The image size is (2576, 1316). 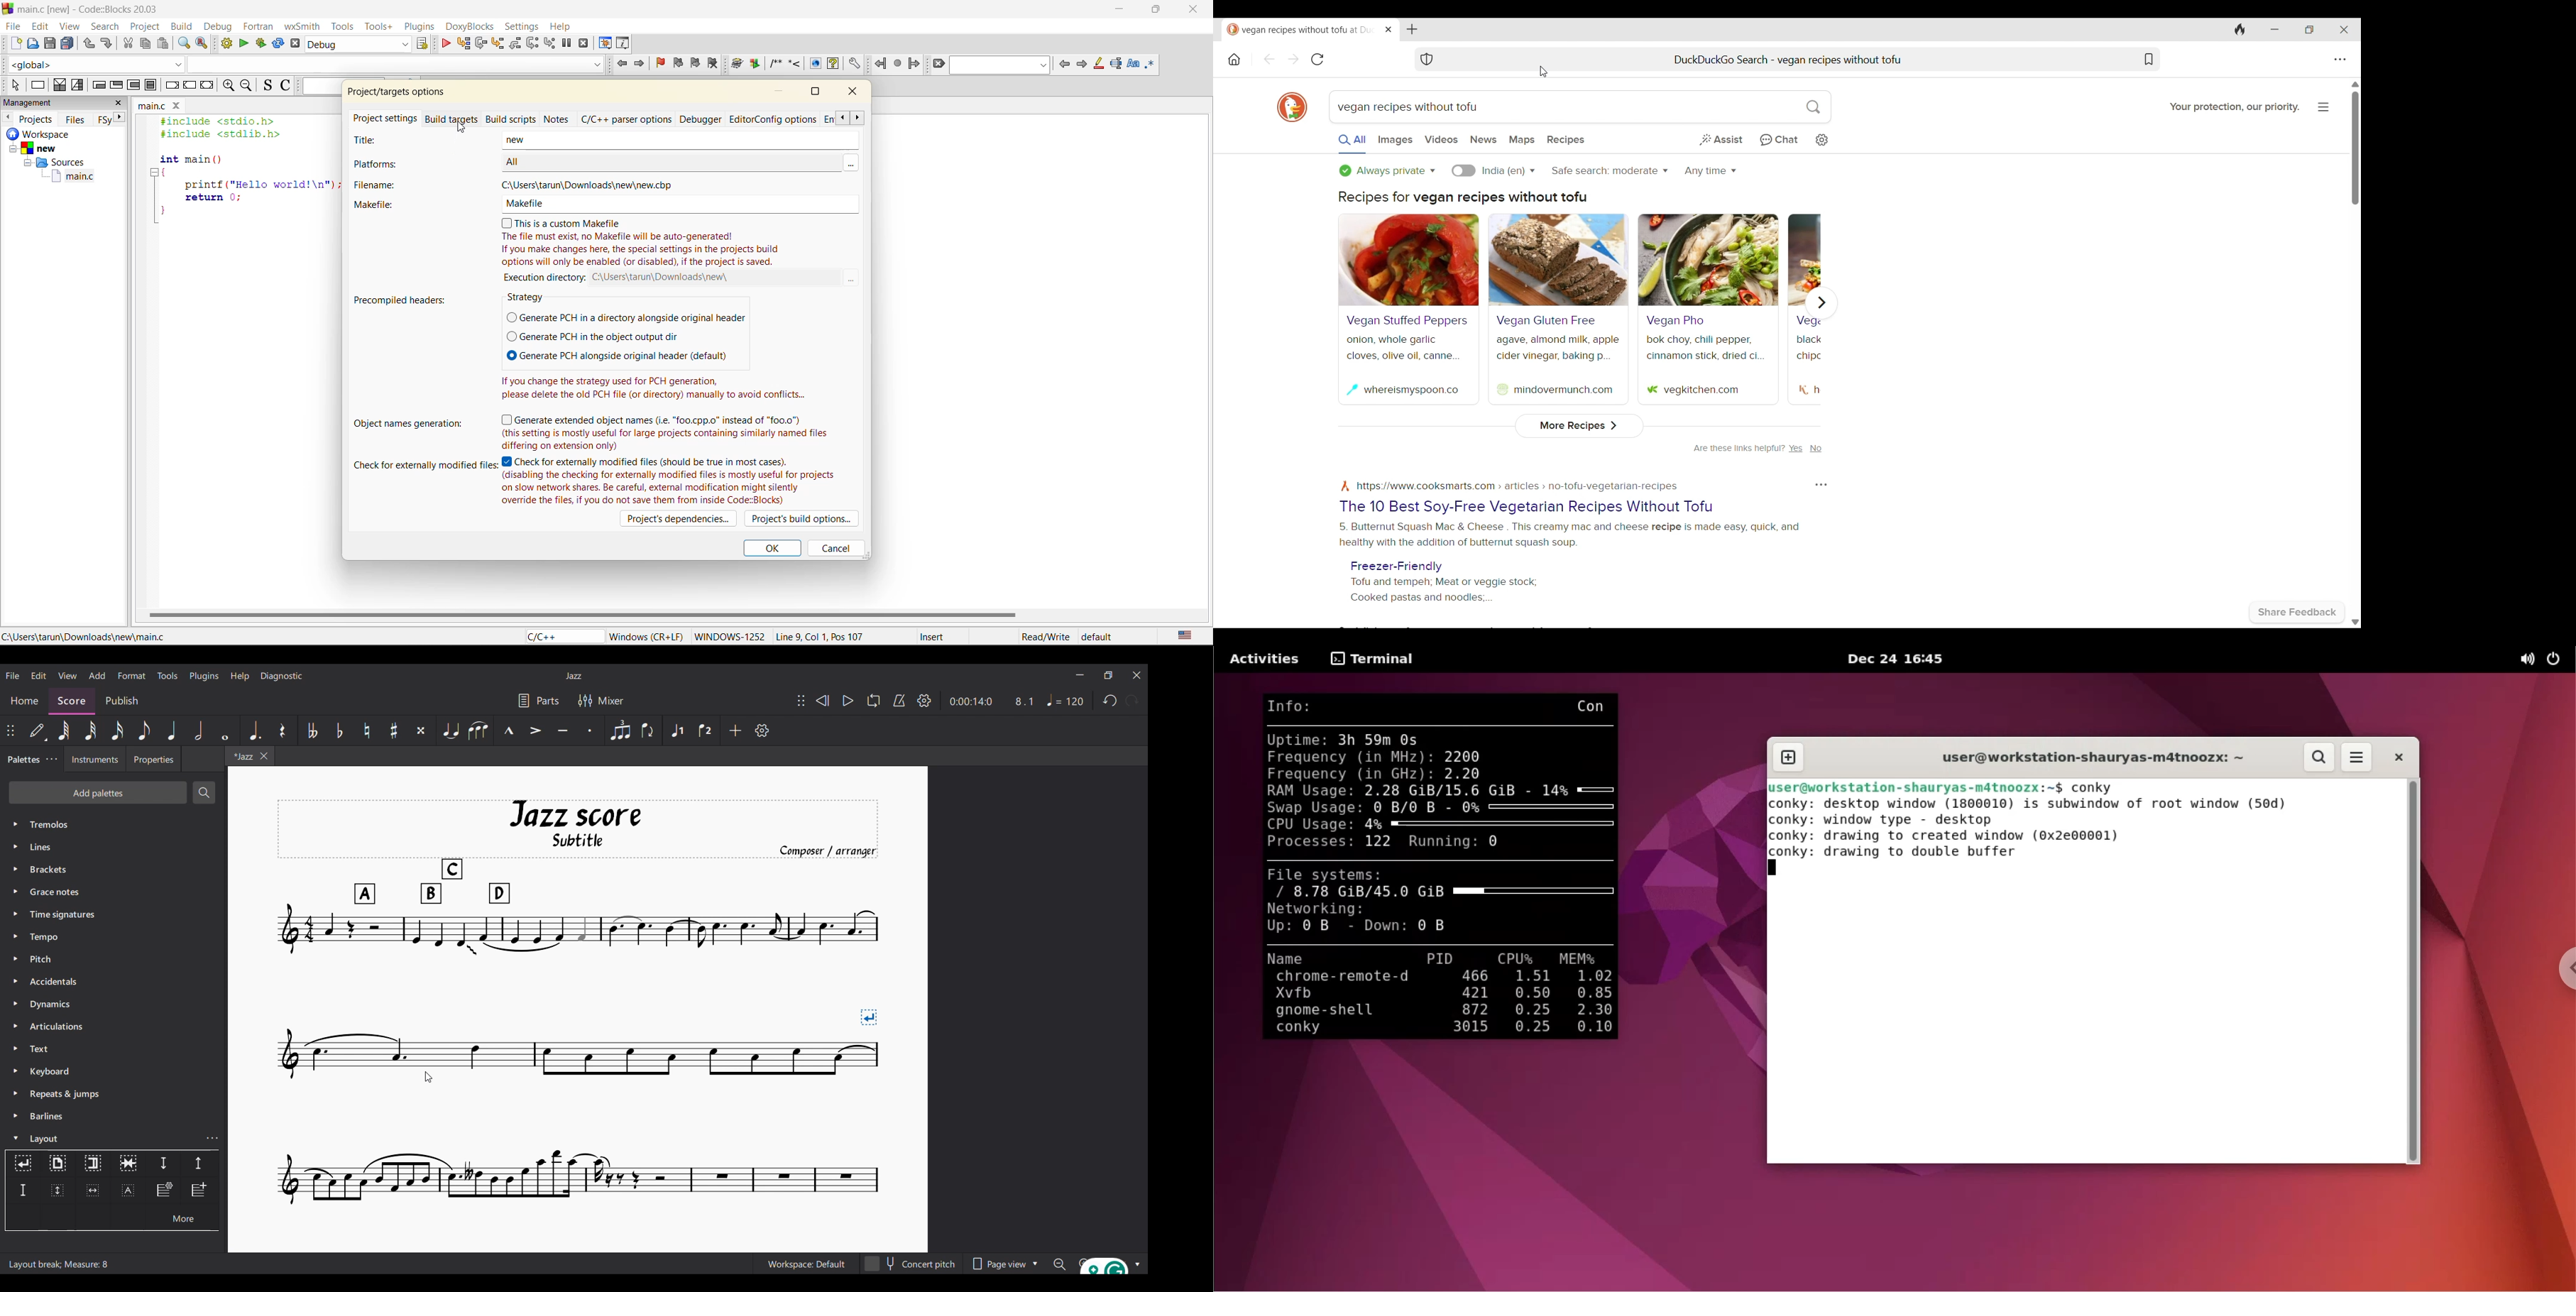 What do you see at coordinates (121, 117) in the screenshot?
I see `next` at bounding box center [121, 117].